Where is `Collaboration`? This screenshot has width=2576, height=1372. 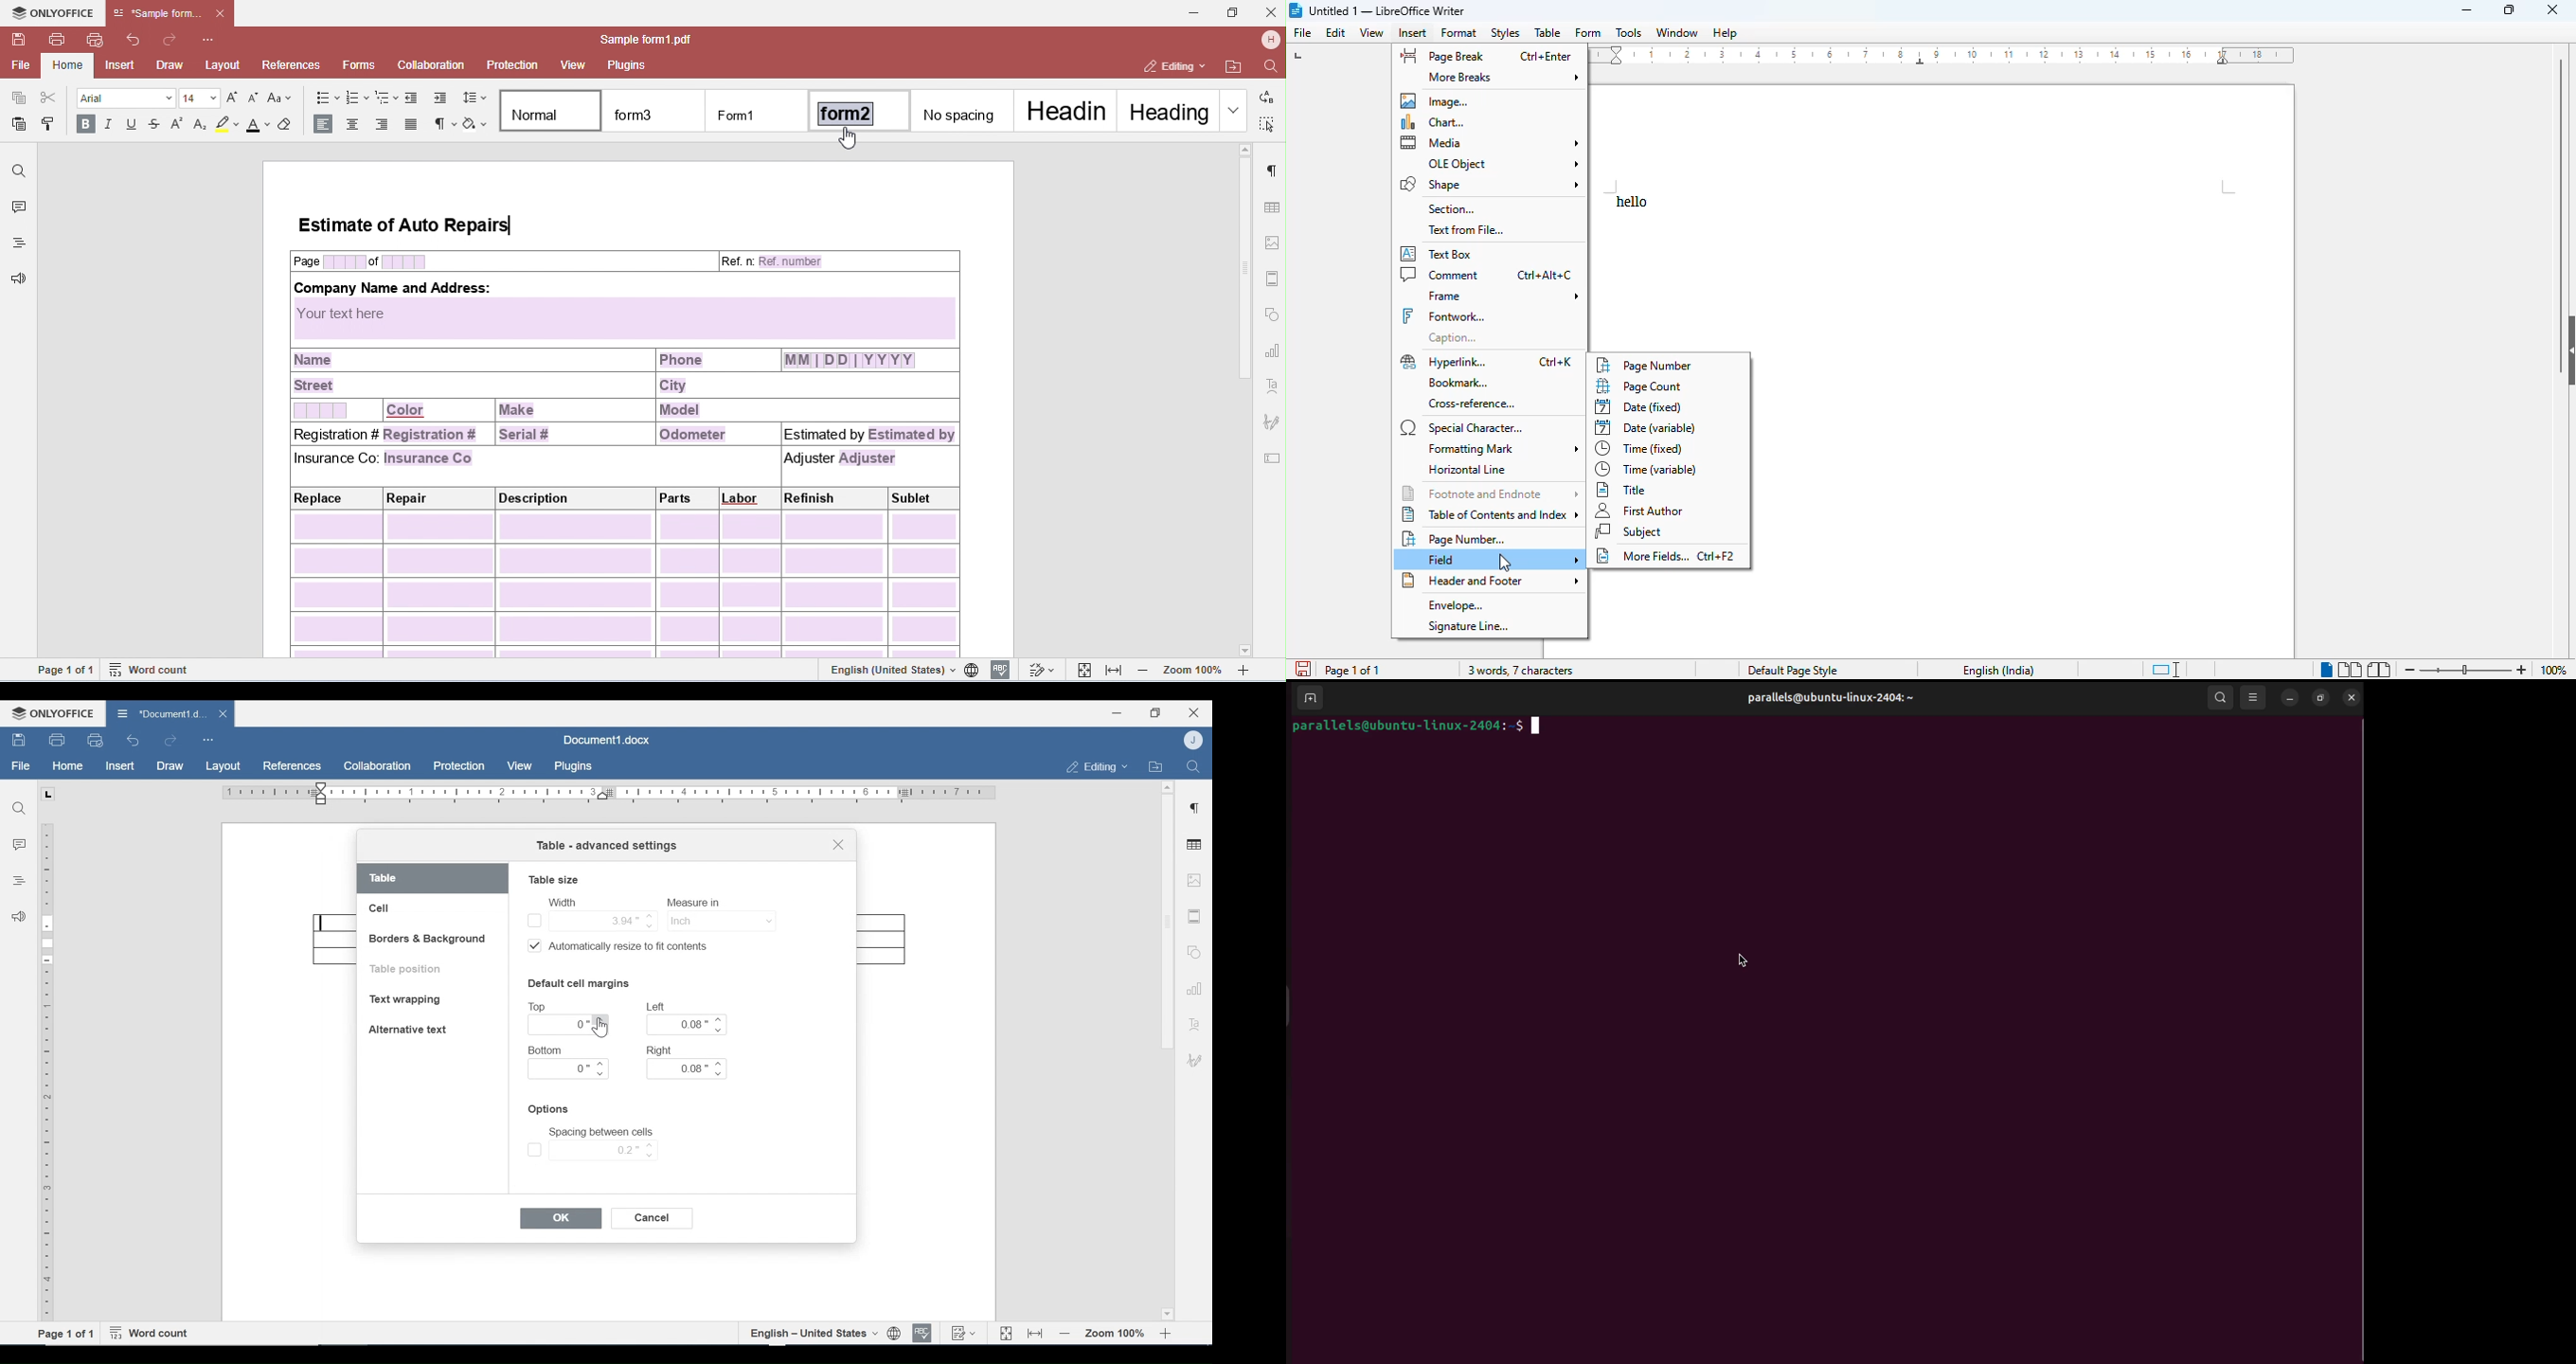 Collaboration is located at coordinates (378, 766).